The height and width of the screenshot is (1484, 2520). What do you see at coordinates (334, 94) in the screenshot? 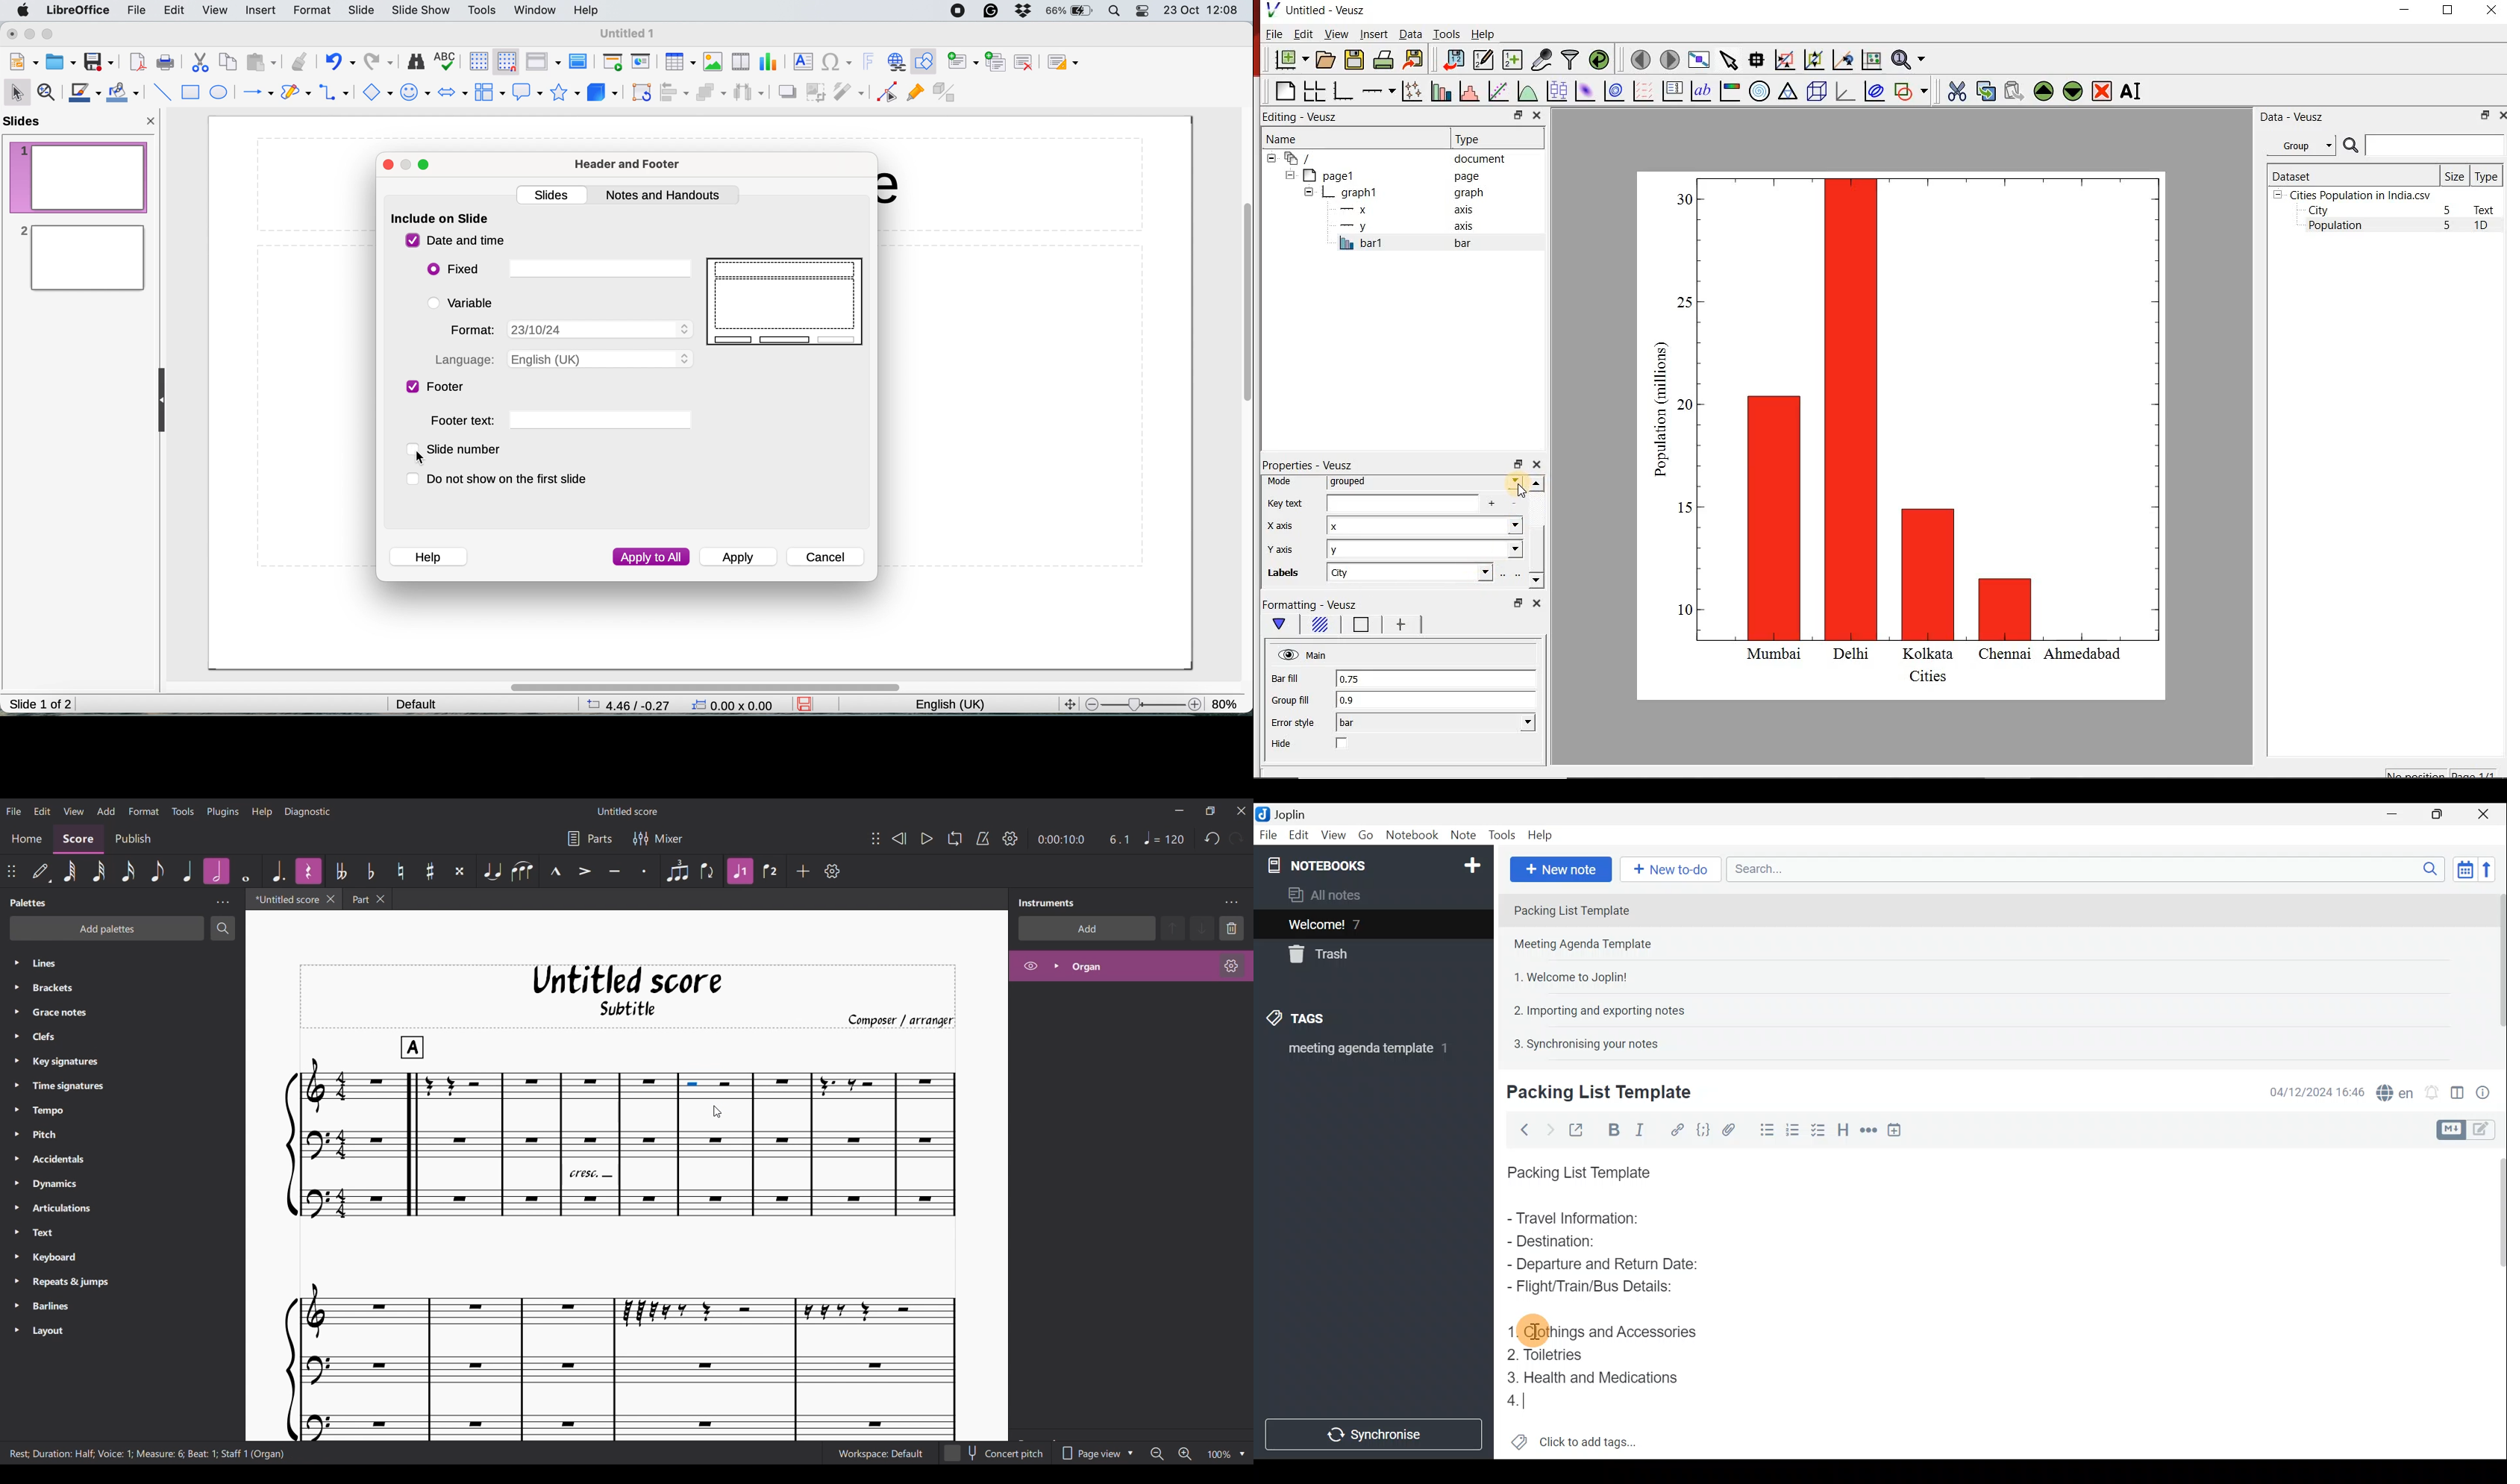
I see `insert double arrow lines` at bounding box center [334, 94].